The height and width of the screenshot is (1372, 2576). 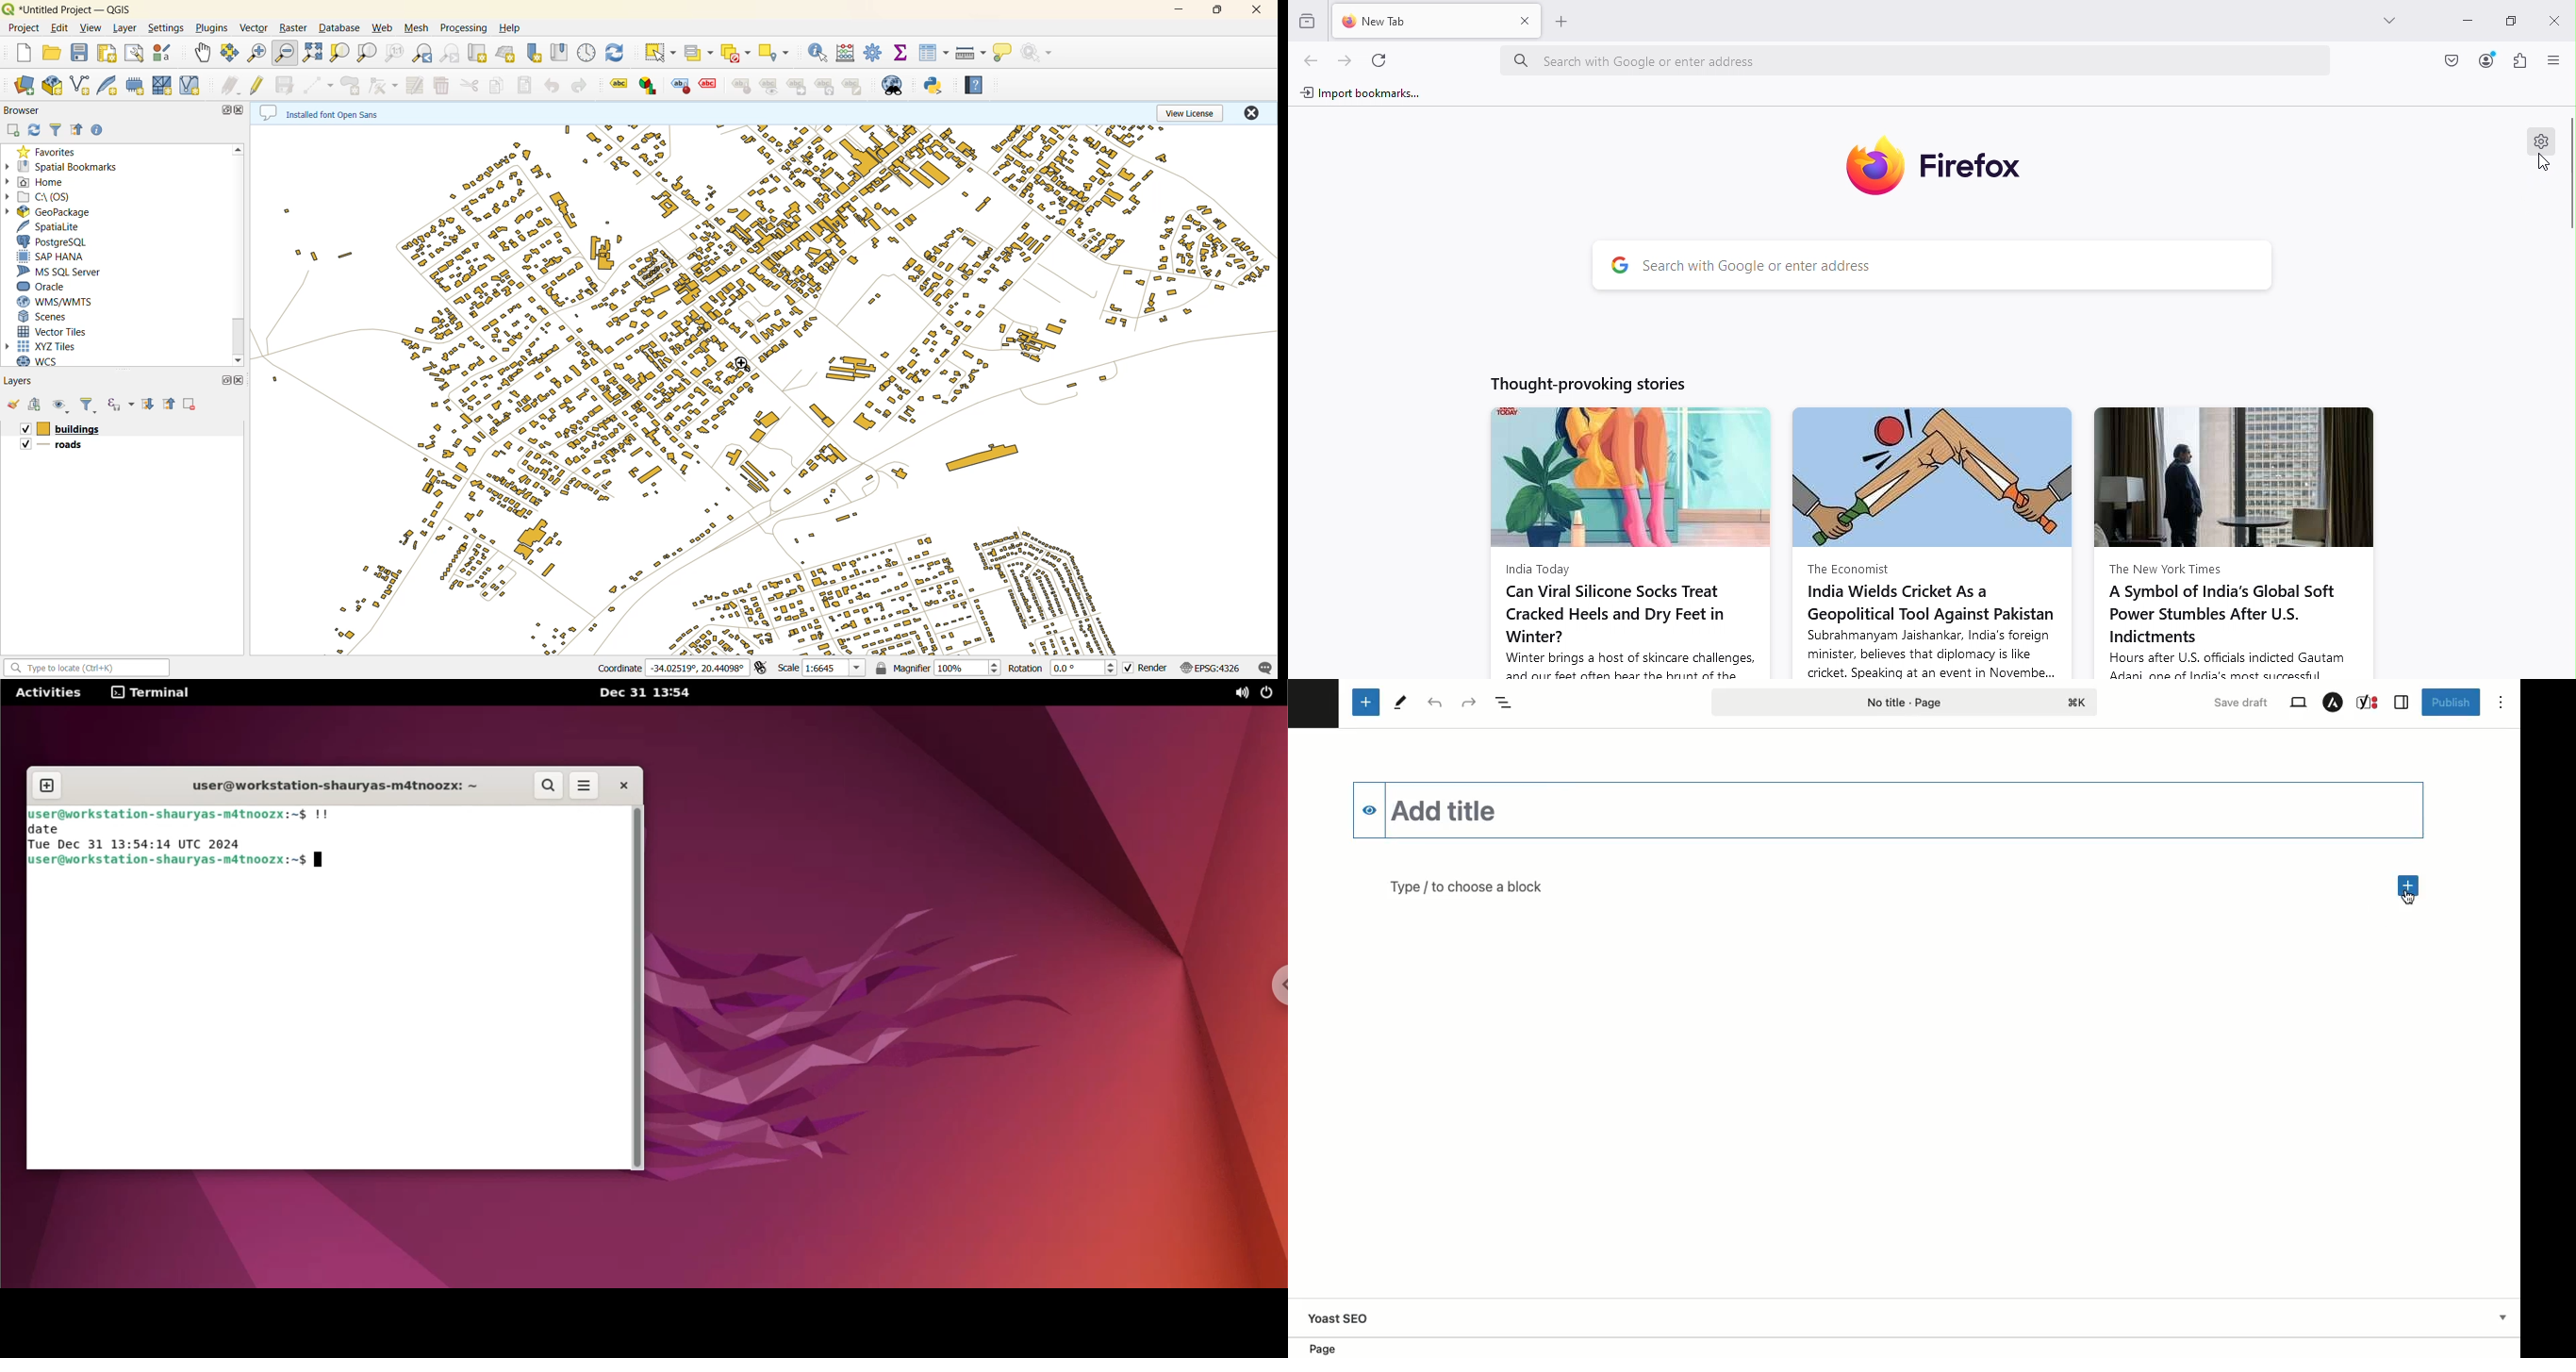 What do you see at coordinates (549, 786) in the screenshot?
I see `search` at bounding box center [549, 786].